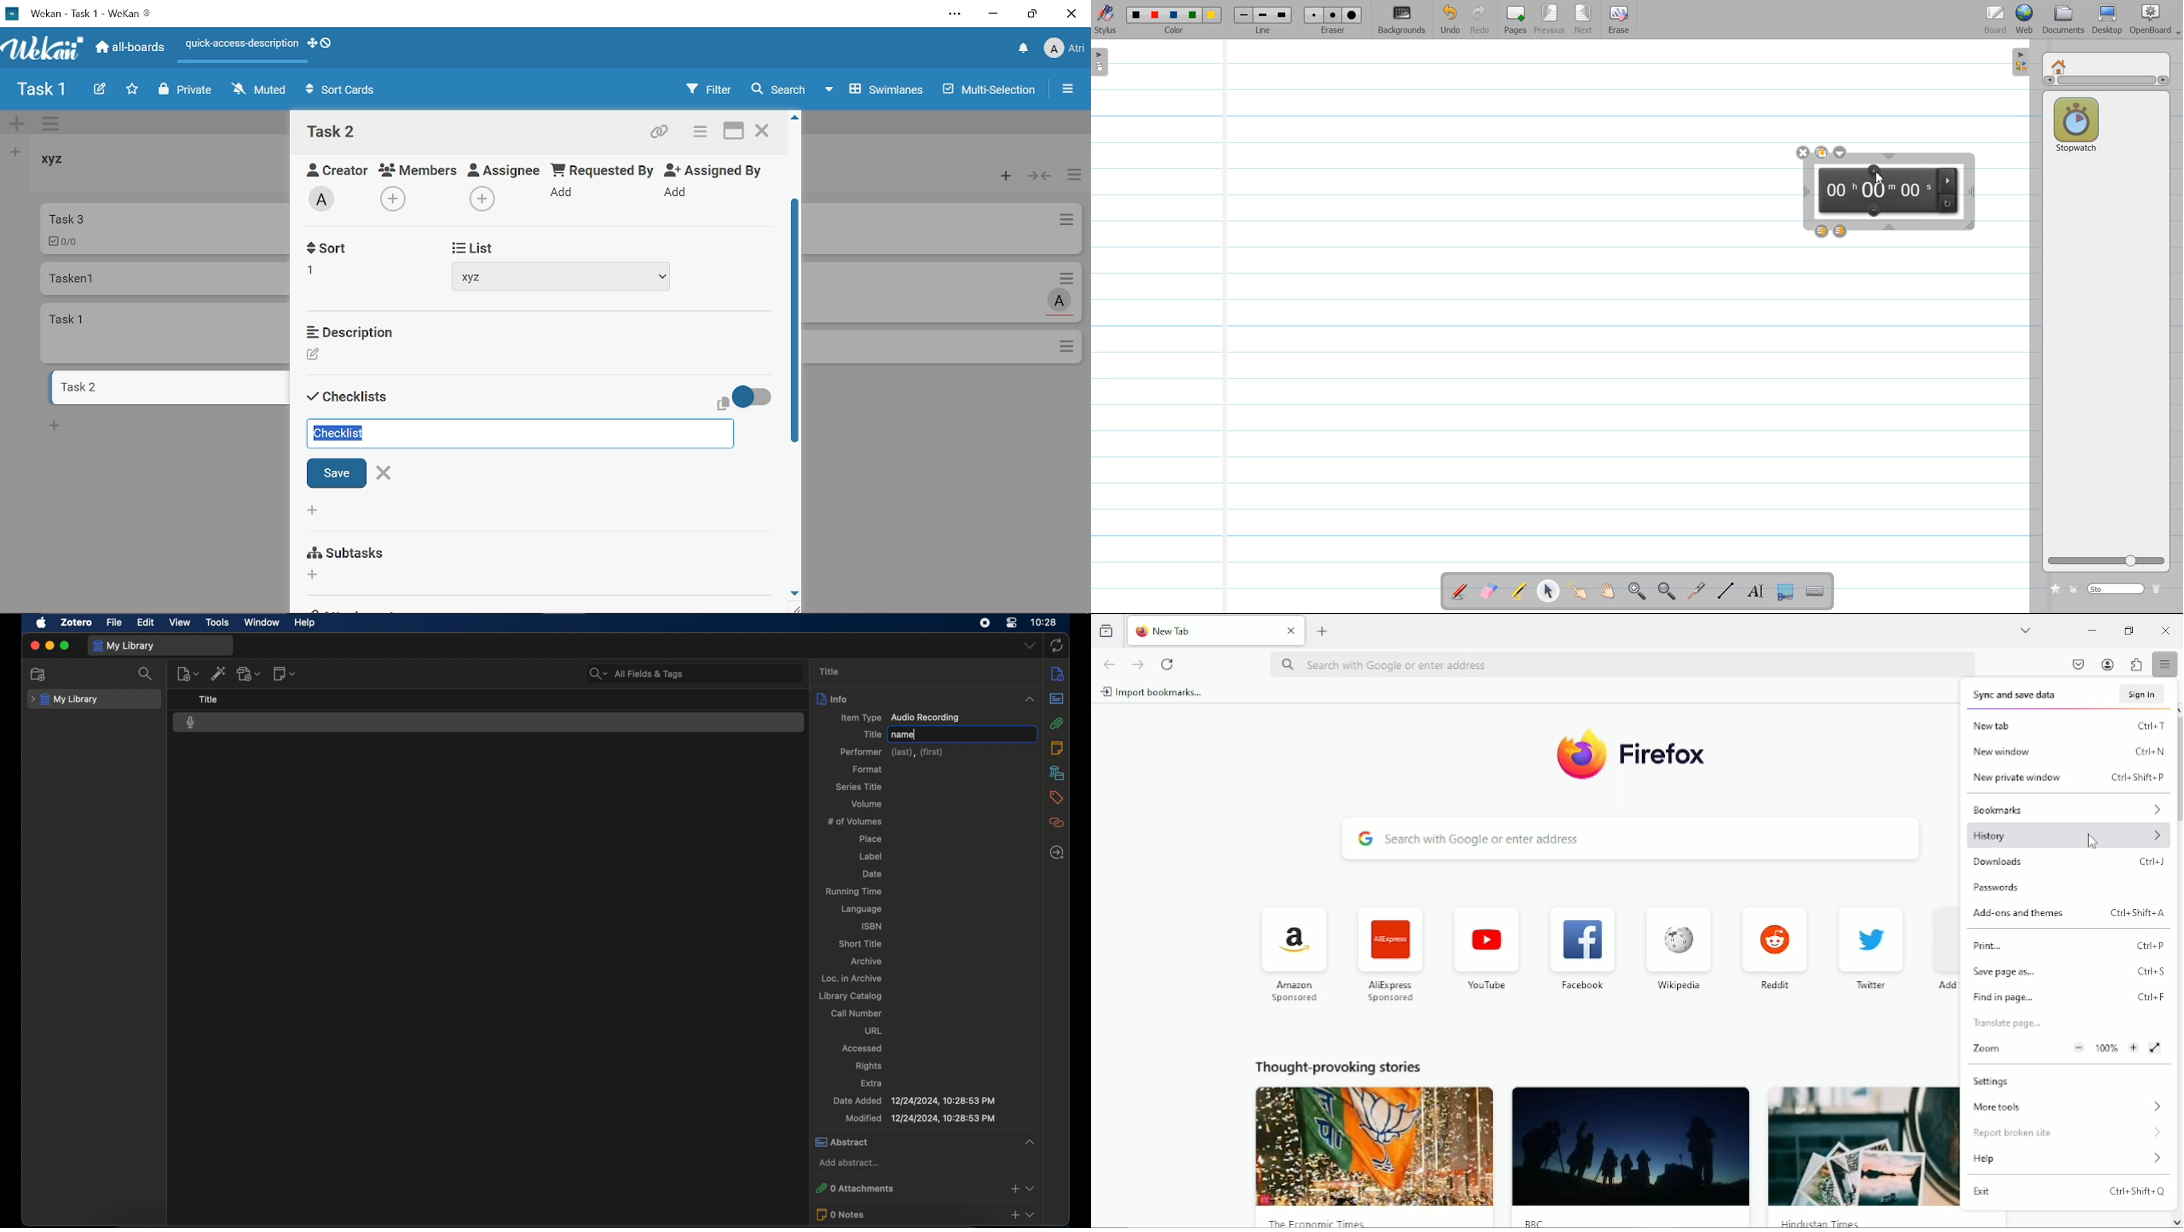 The width and height of the screenshot is (2184, 1232). I want to click on Translate page, so click(2006, 1024).